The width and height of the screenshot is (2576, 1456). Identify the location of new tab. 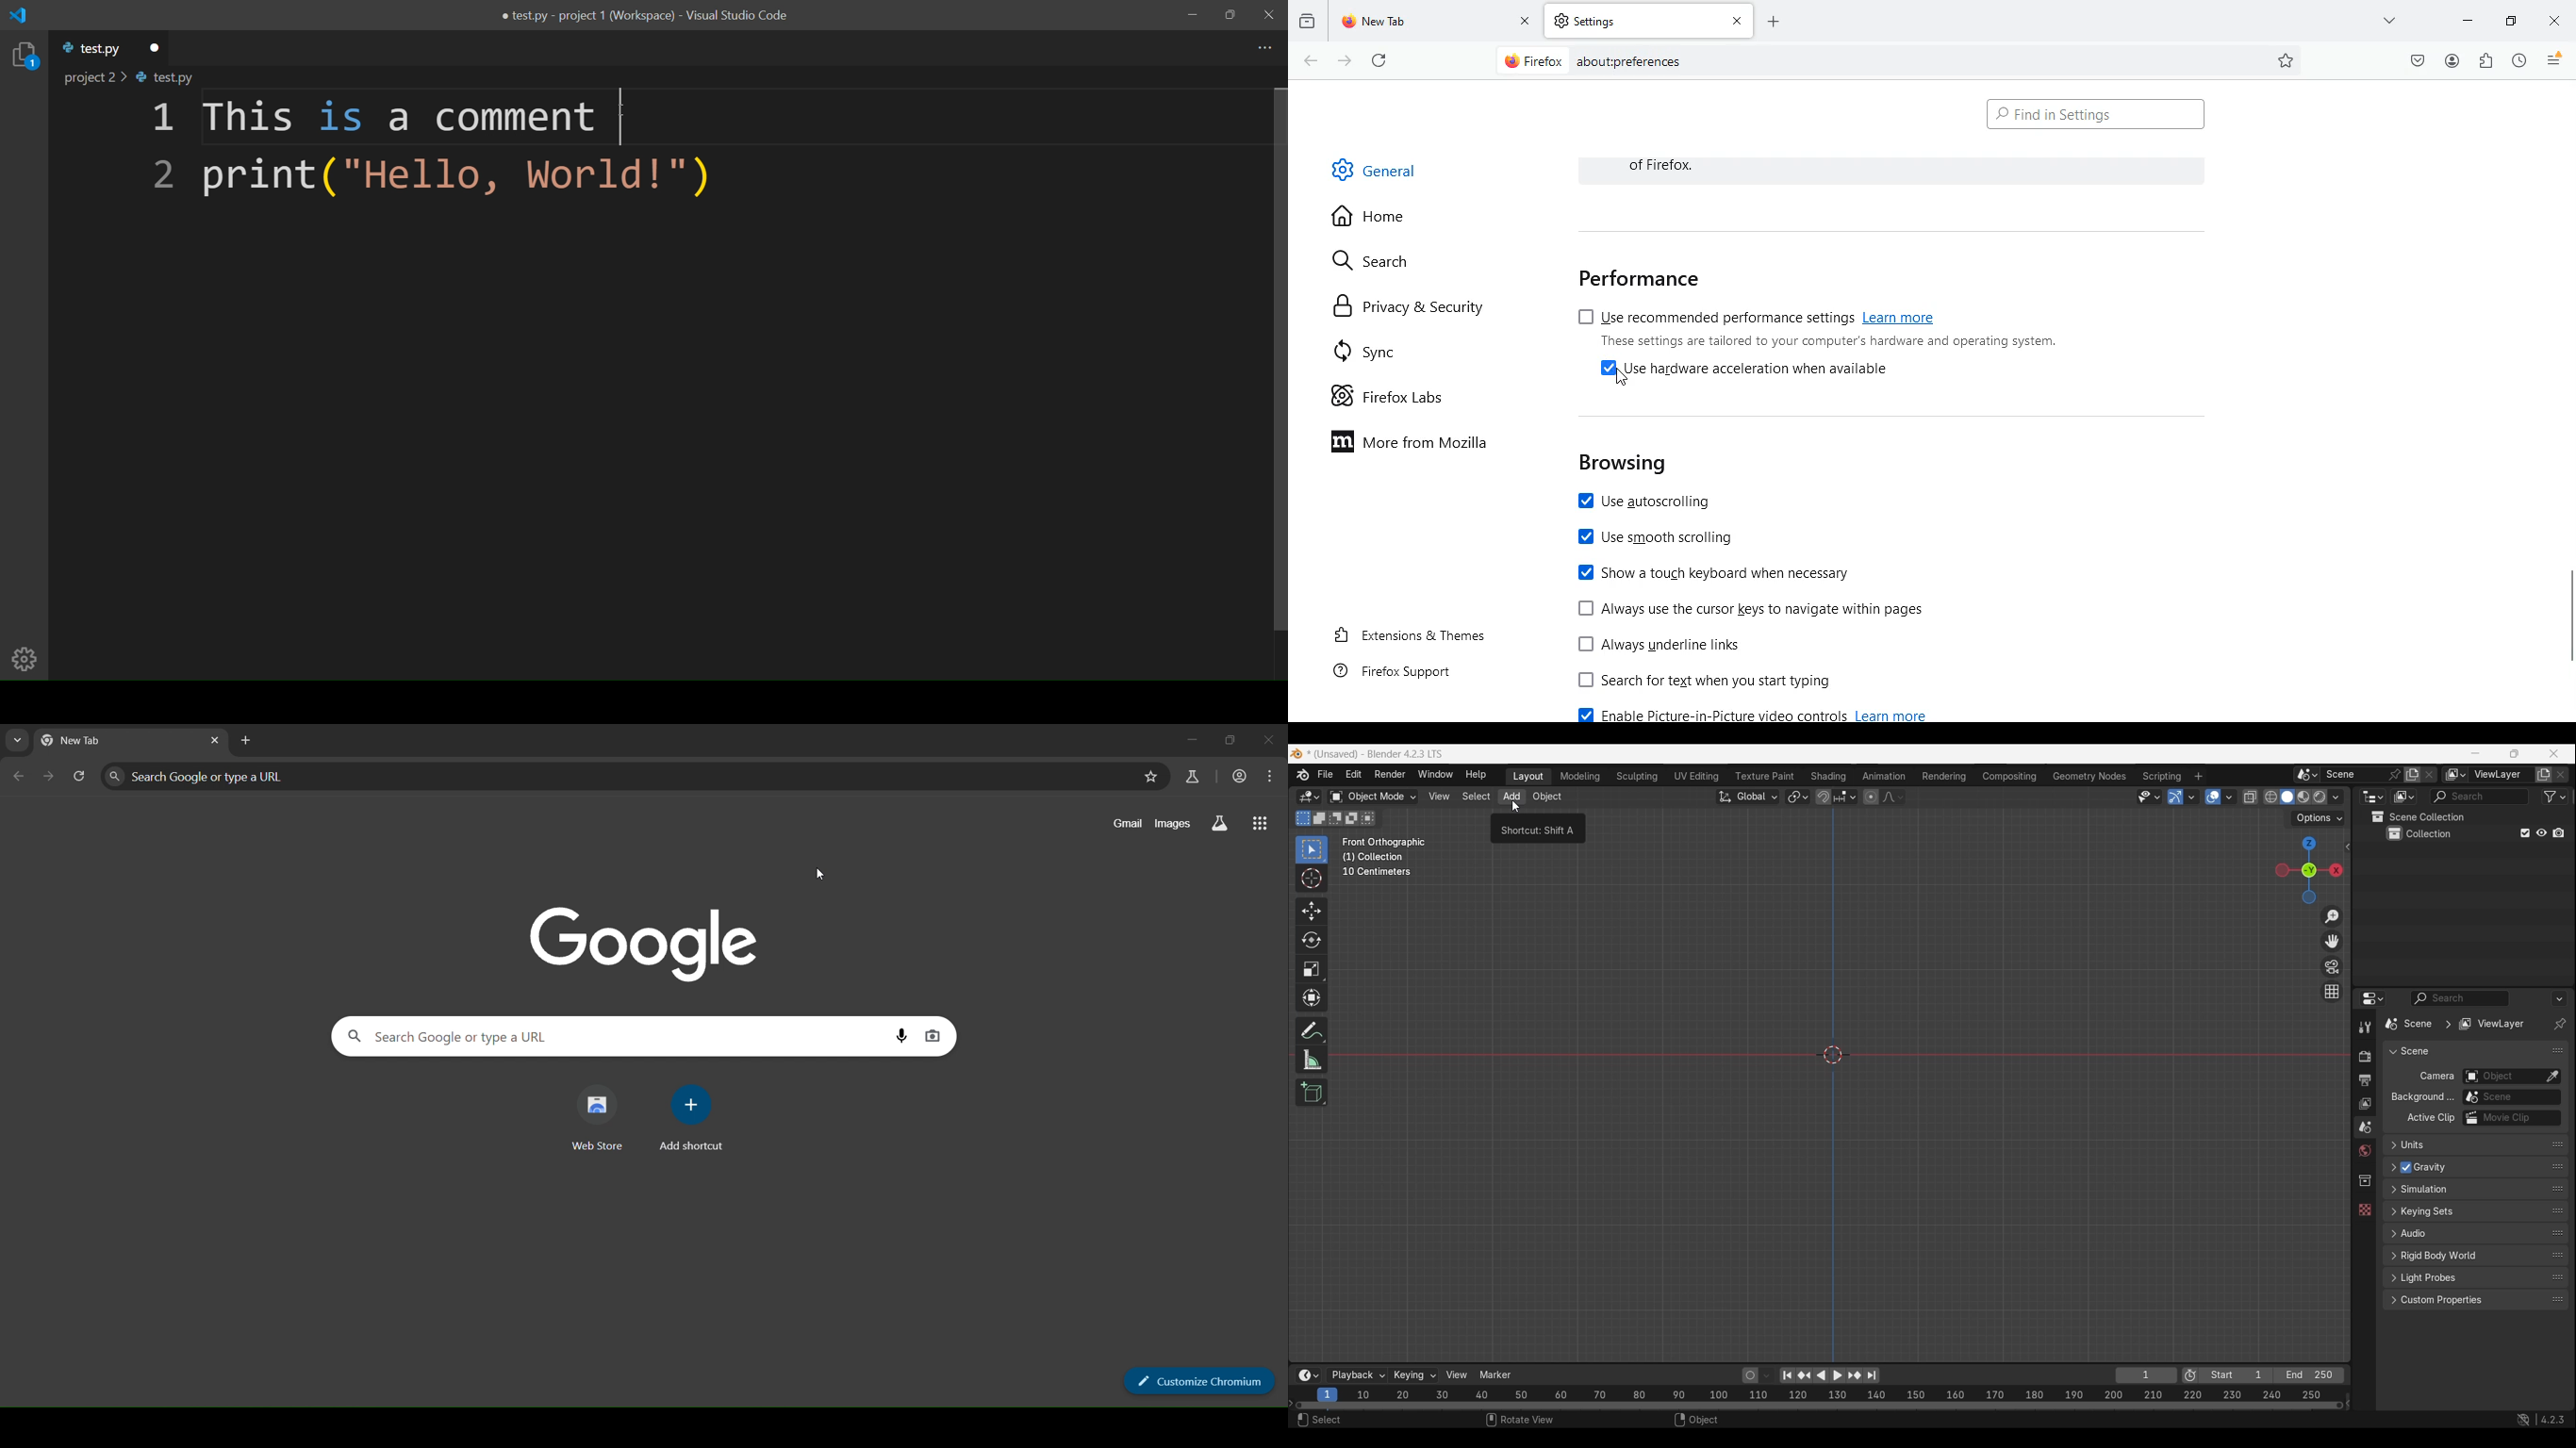
(245, 740).